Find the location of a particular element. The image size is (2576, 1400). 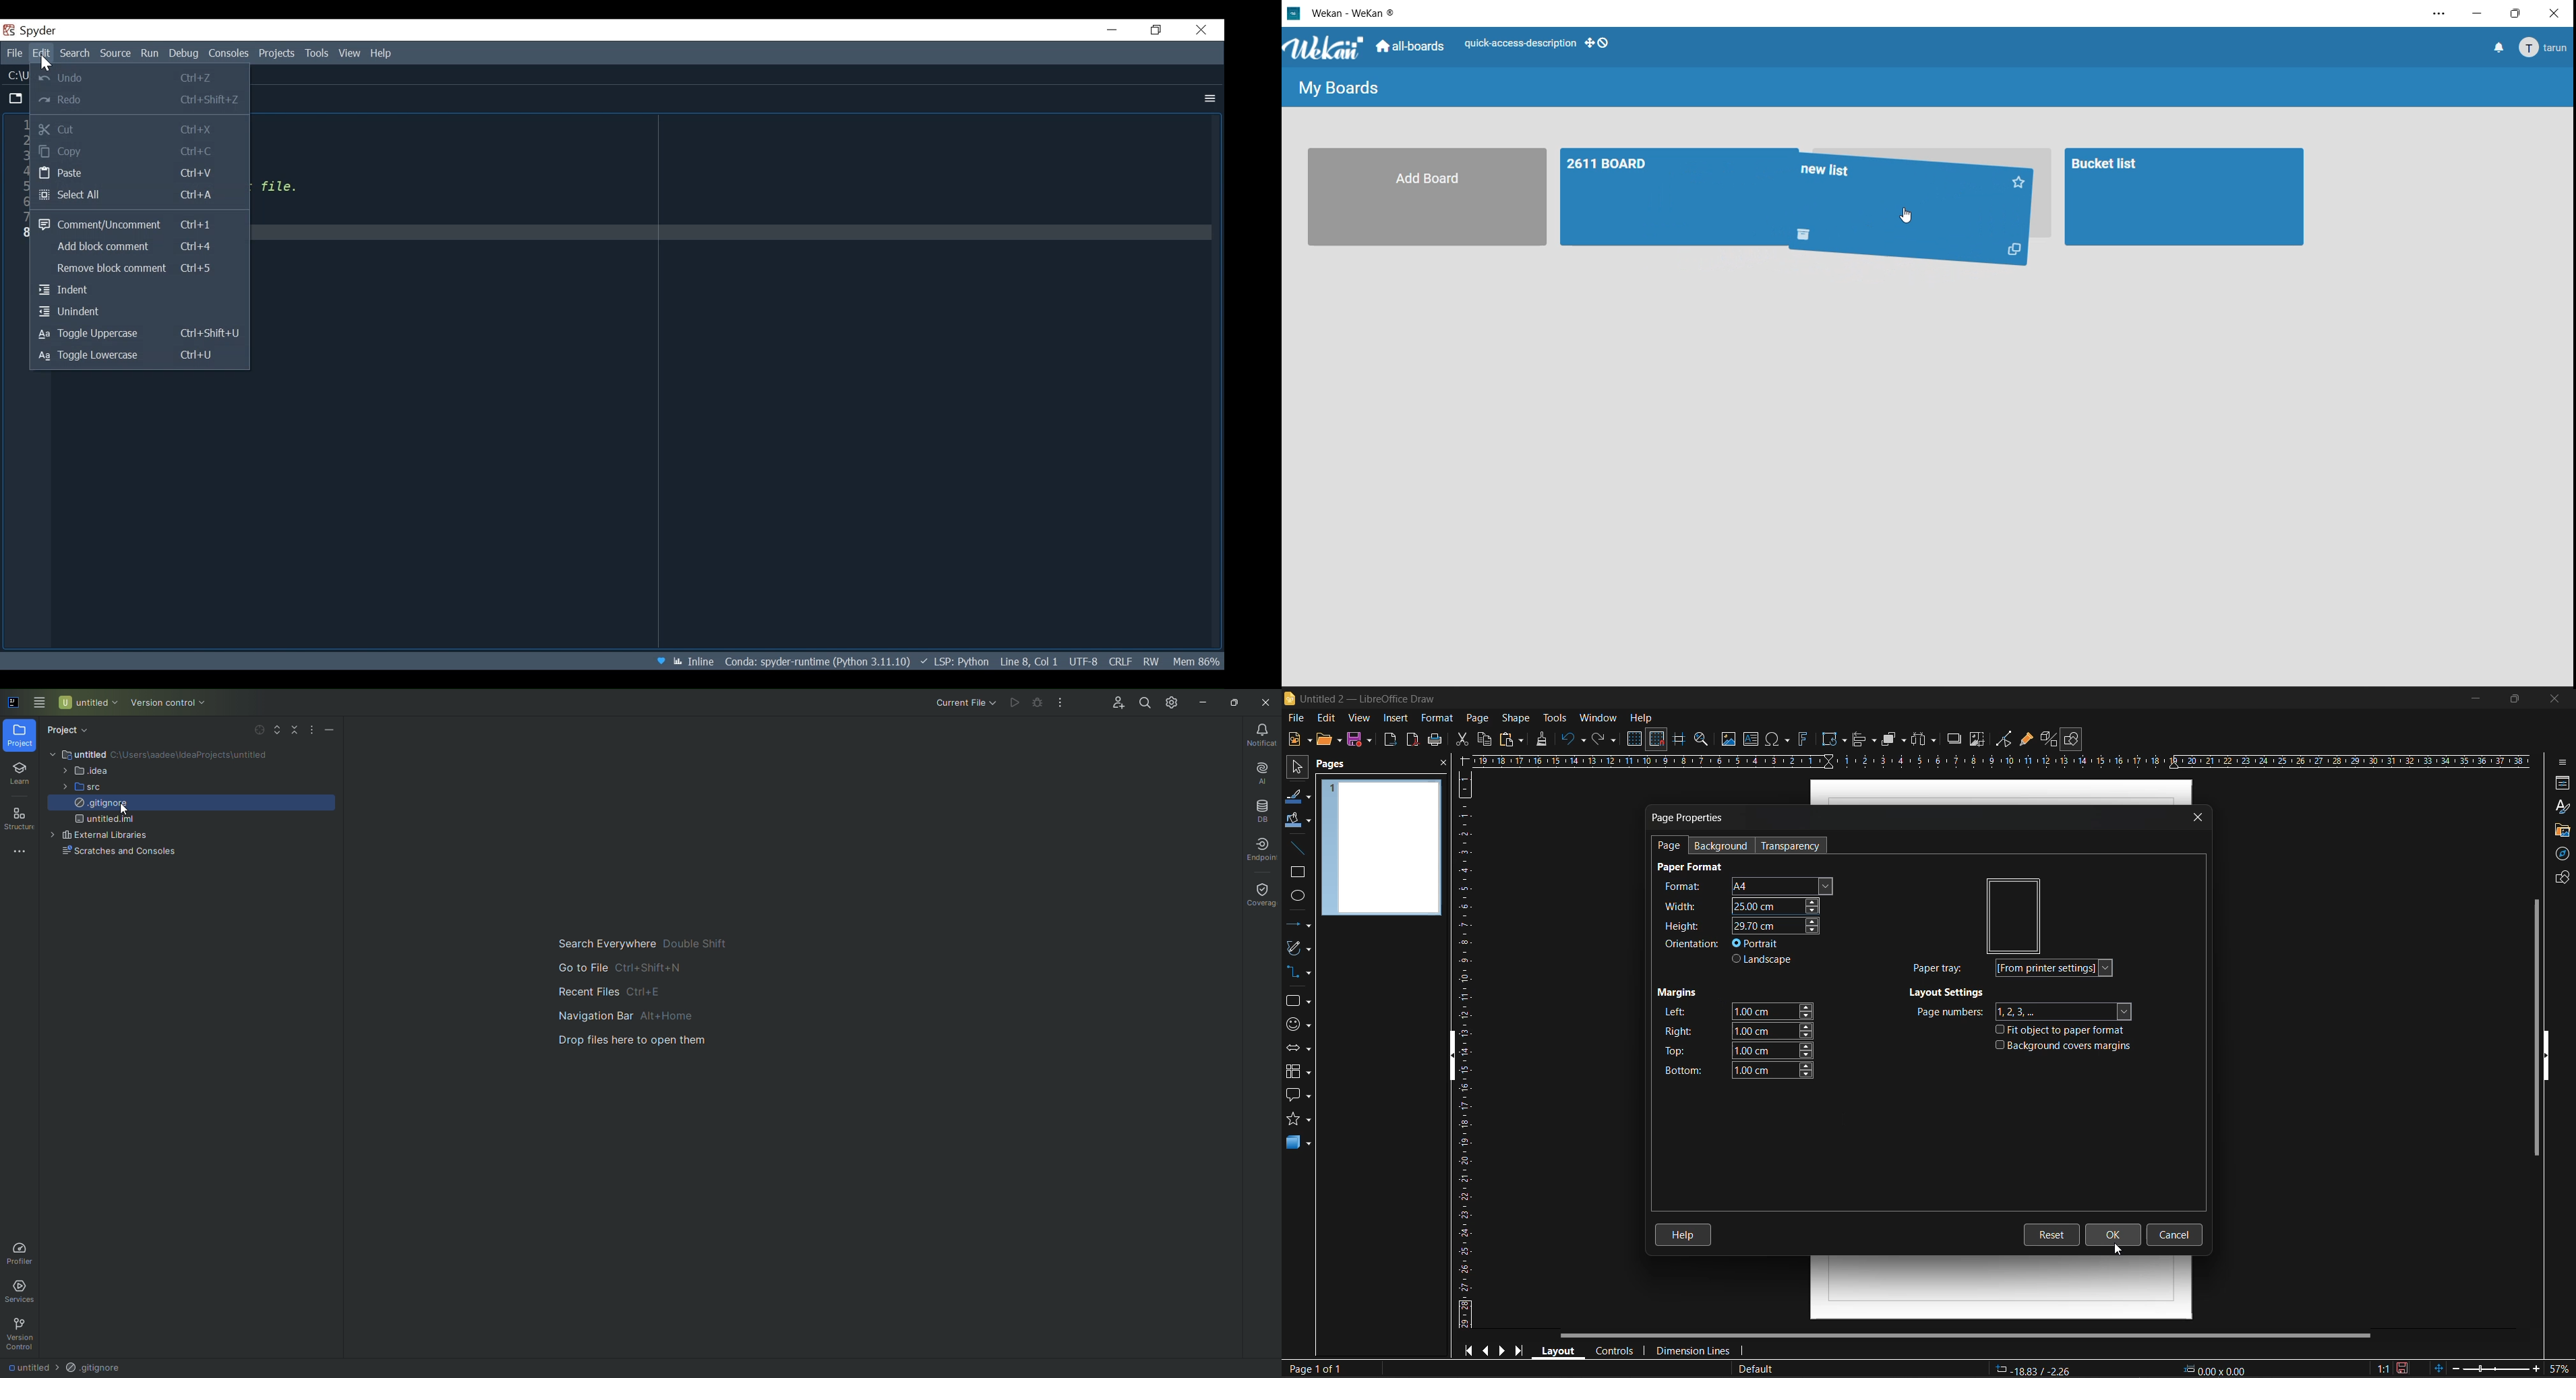

pages is located at coordinates (1338, 767).